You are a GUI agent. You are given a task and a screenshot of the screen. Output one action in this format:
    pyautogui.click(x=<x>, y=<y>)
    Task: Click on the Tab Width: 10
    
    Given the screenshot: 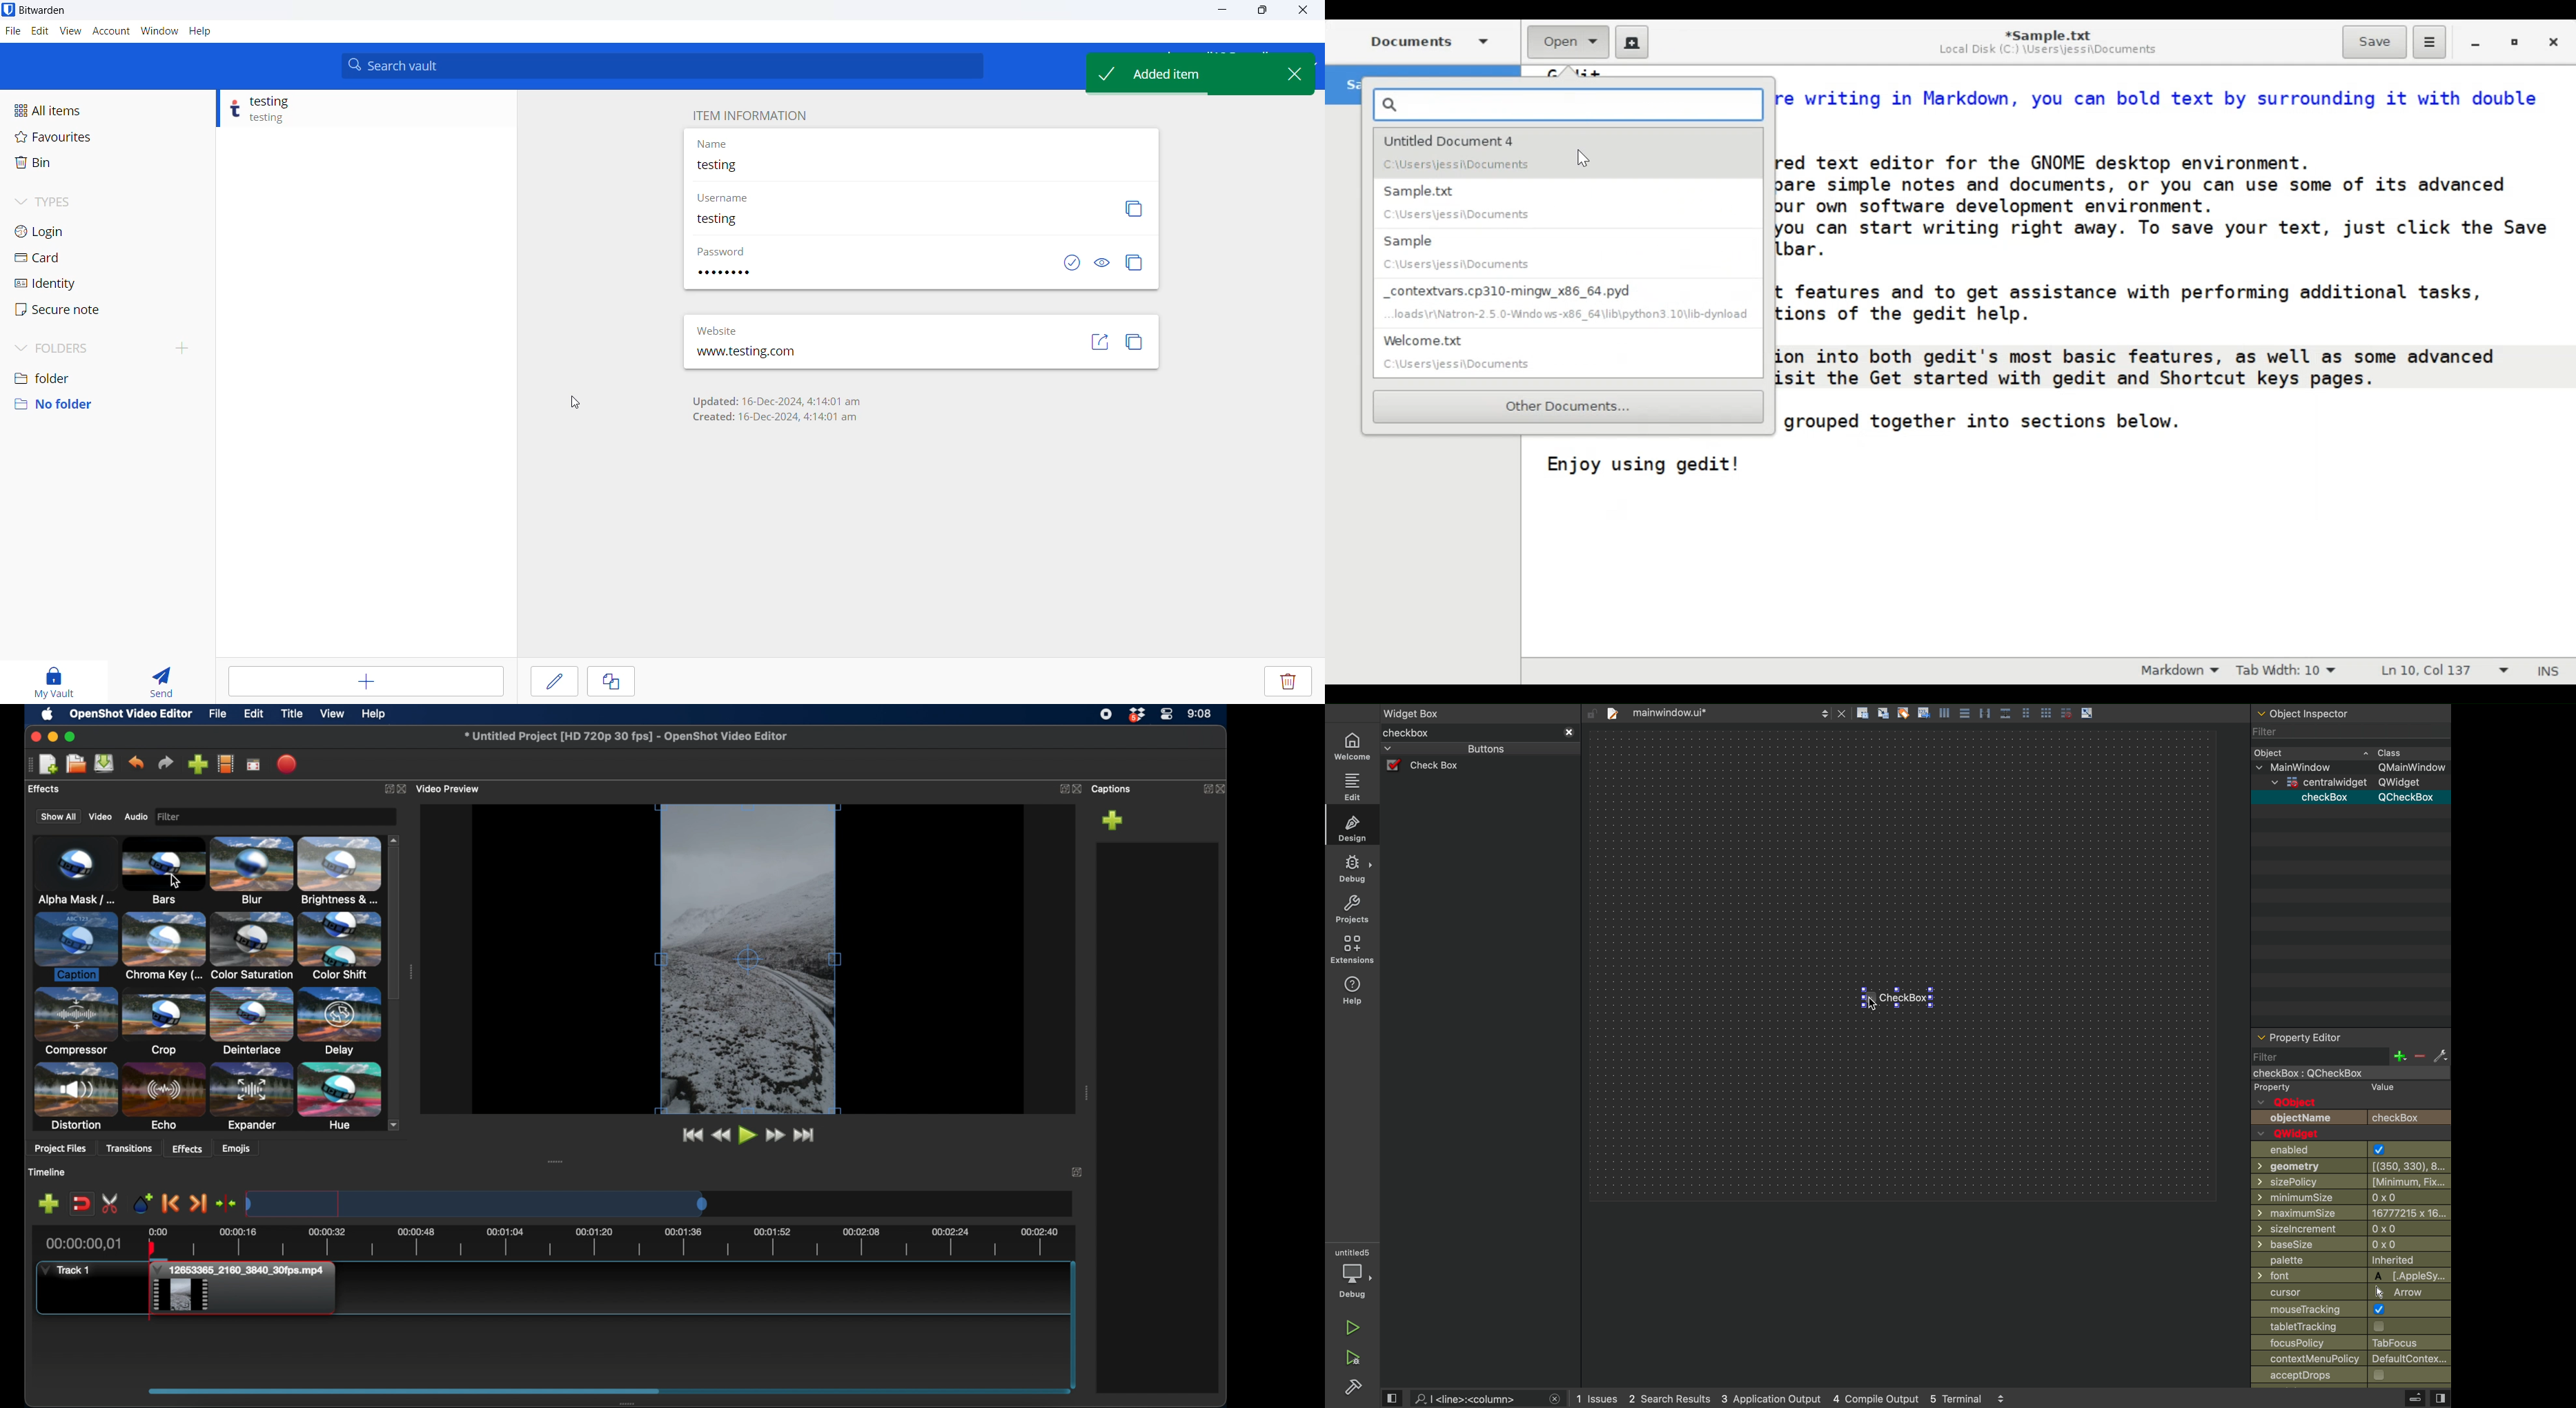 What is the action you would take?
    pyautogui.click(x=2286, y=669)
    